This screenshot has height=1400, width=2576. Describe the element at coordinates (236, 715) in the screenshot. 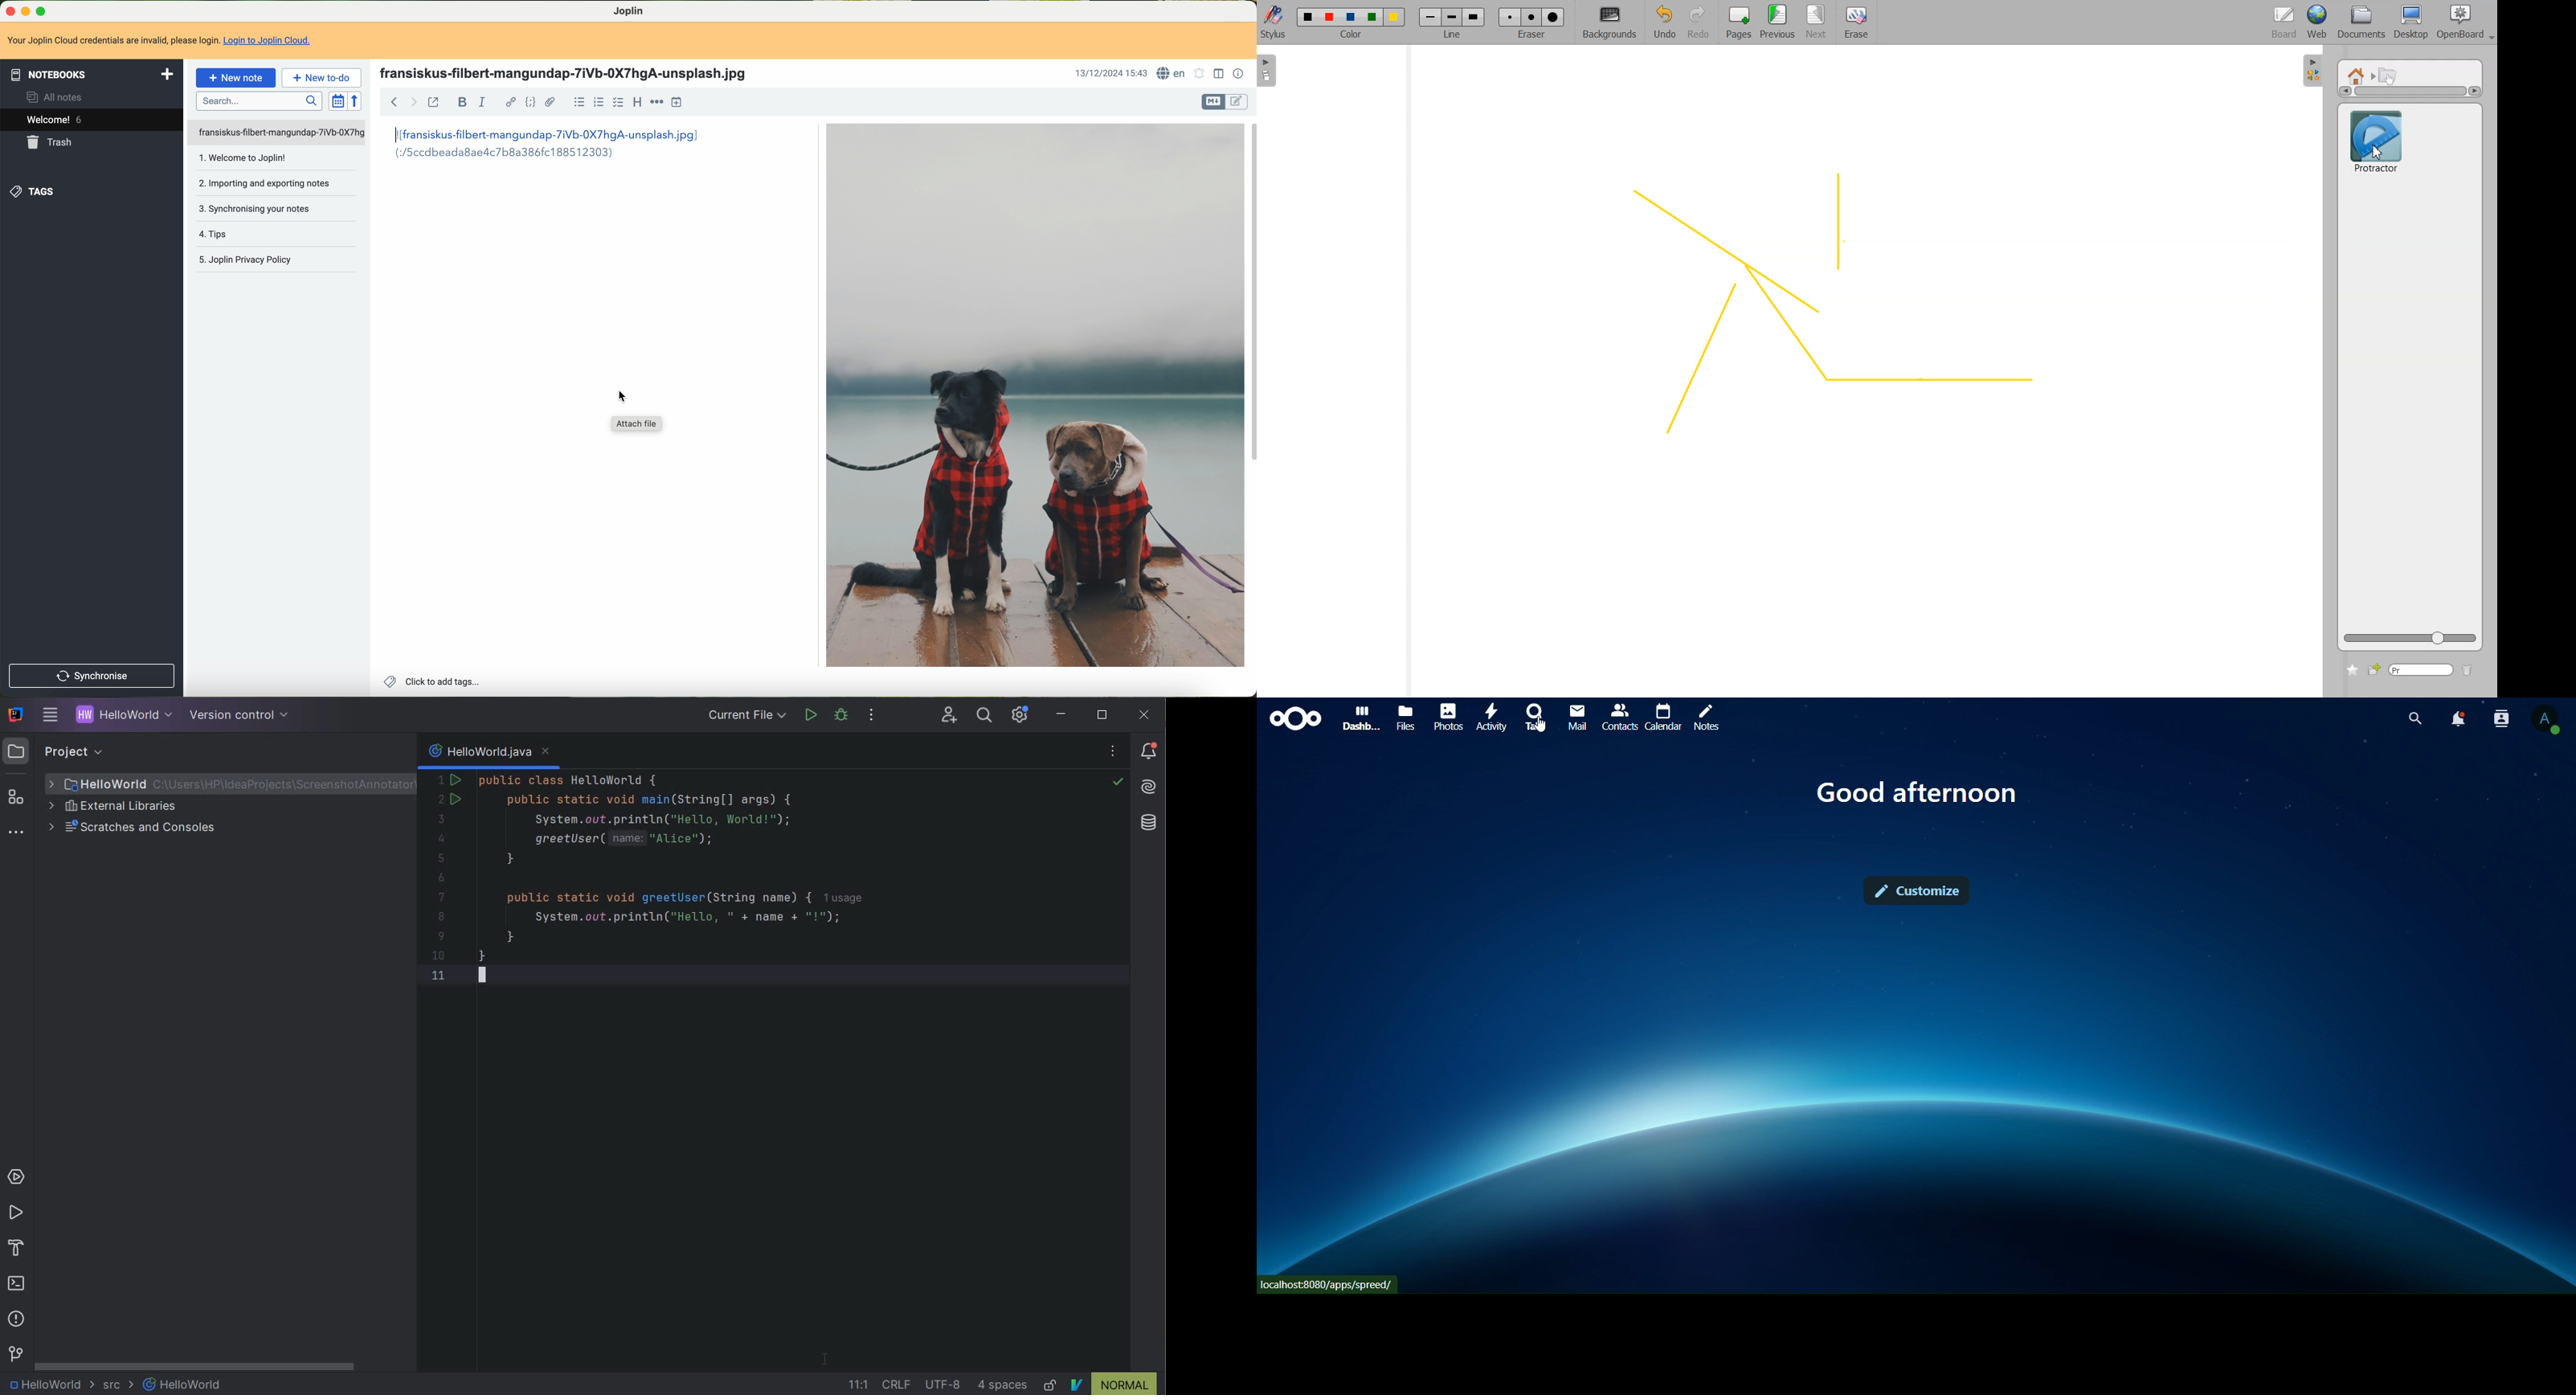

I see `VERSION CONTROL` at that location.